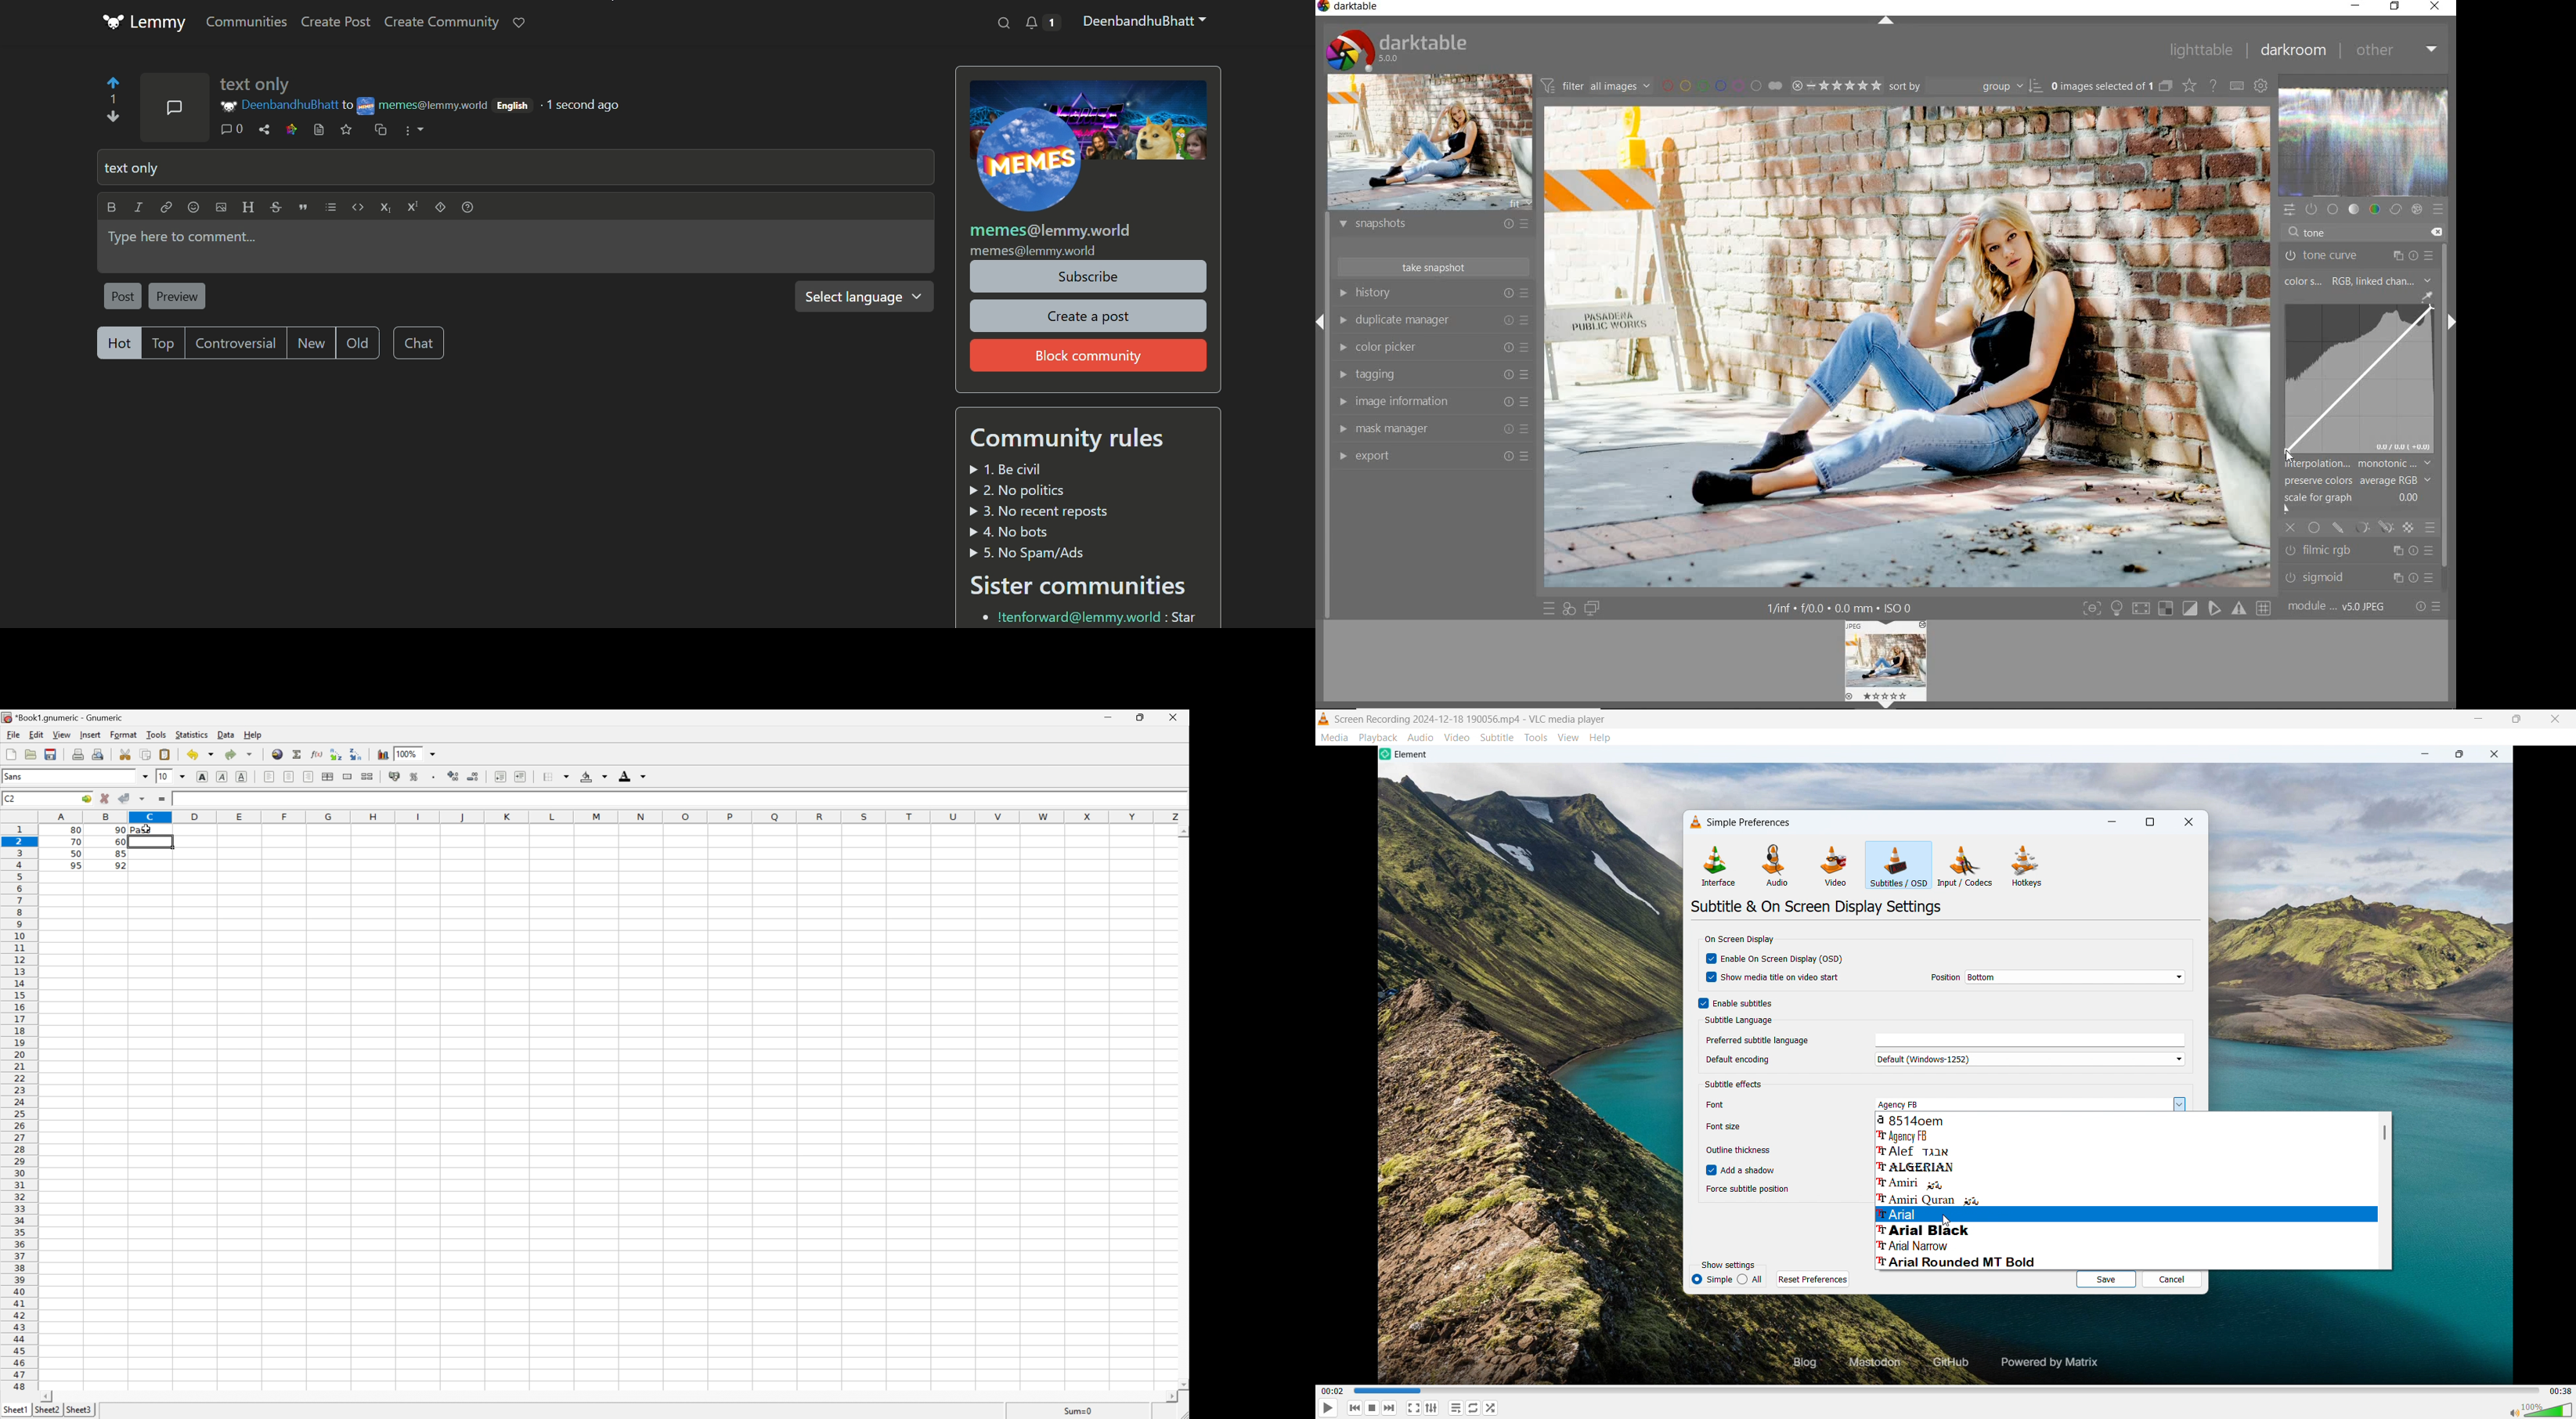 Image resolution: width=2576 pixels, height=1428 pixels. What do you see at coordinates (1352, 8) in the screenshot?
I see `system name` at bounding box center [1352, 8].